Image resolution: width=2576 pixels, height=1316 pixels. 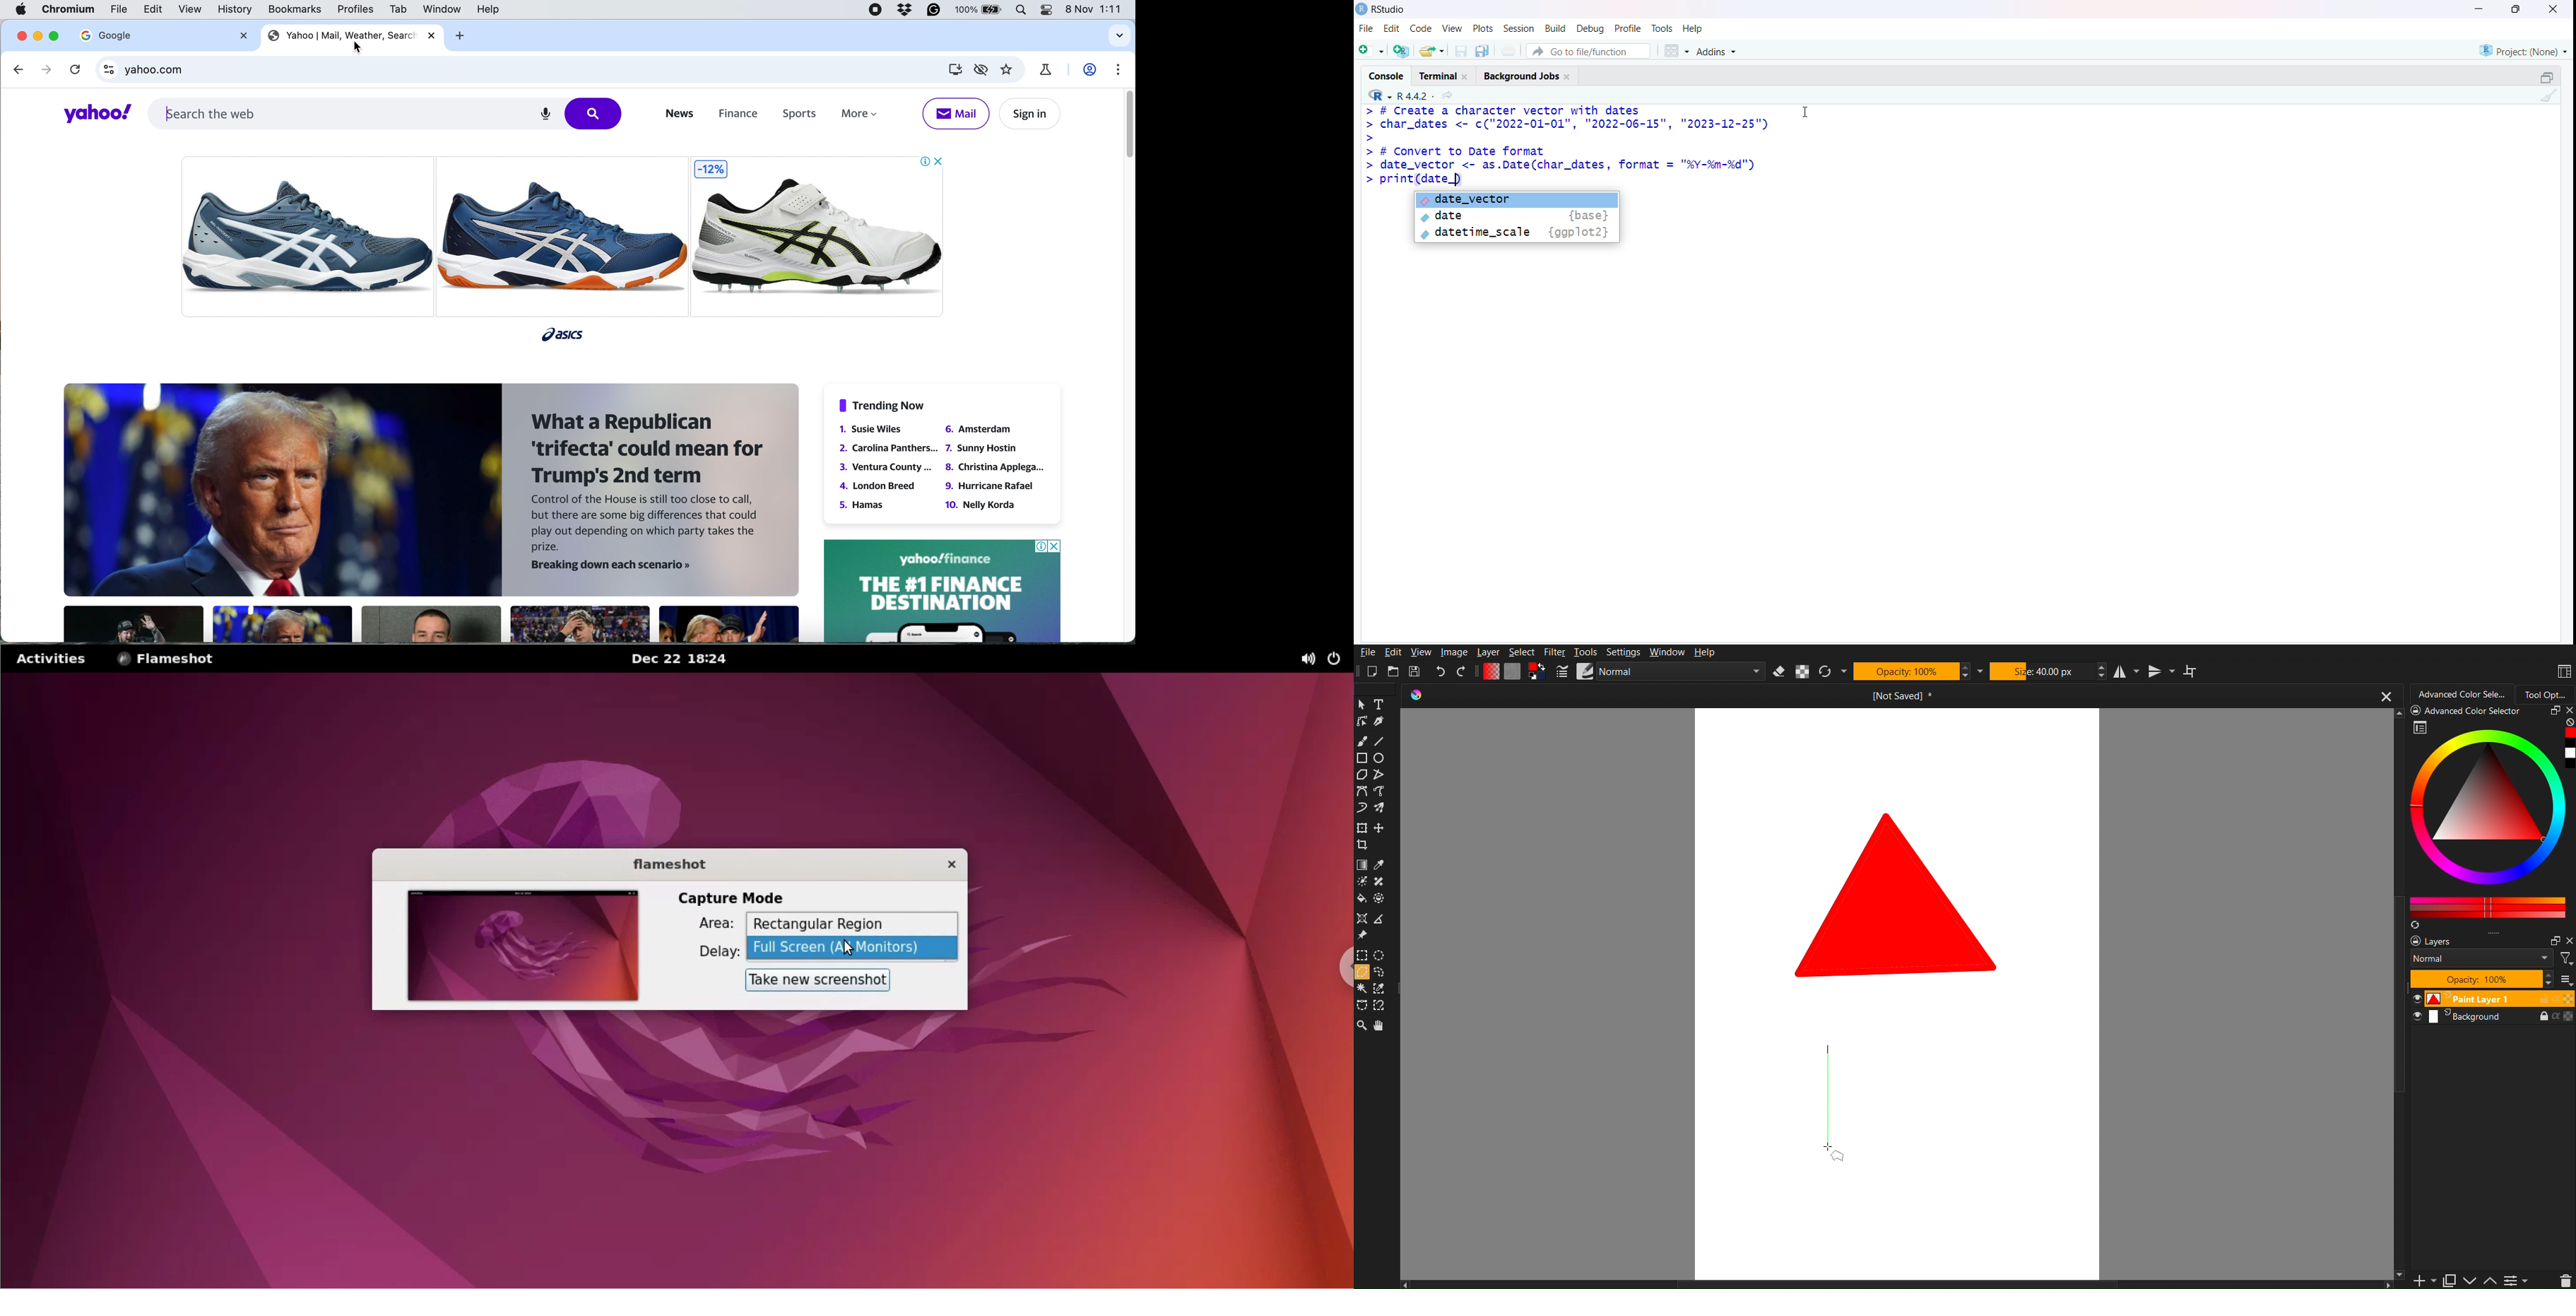 I want to click on Edit, so click(x=1396, y=652).